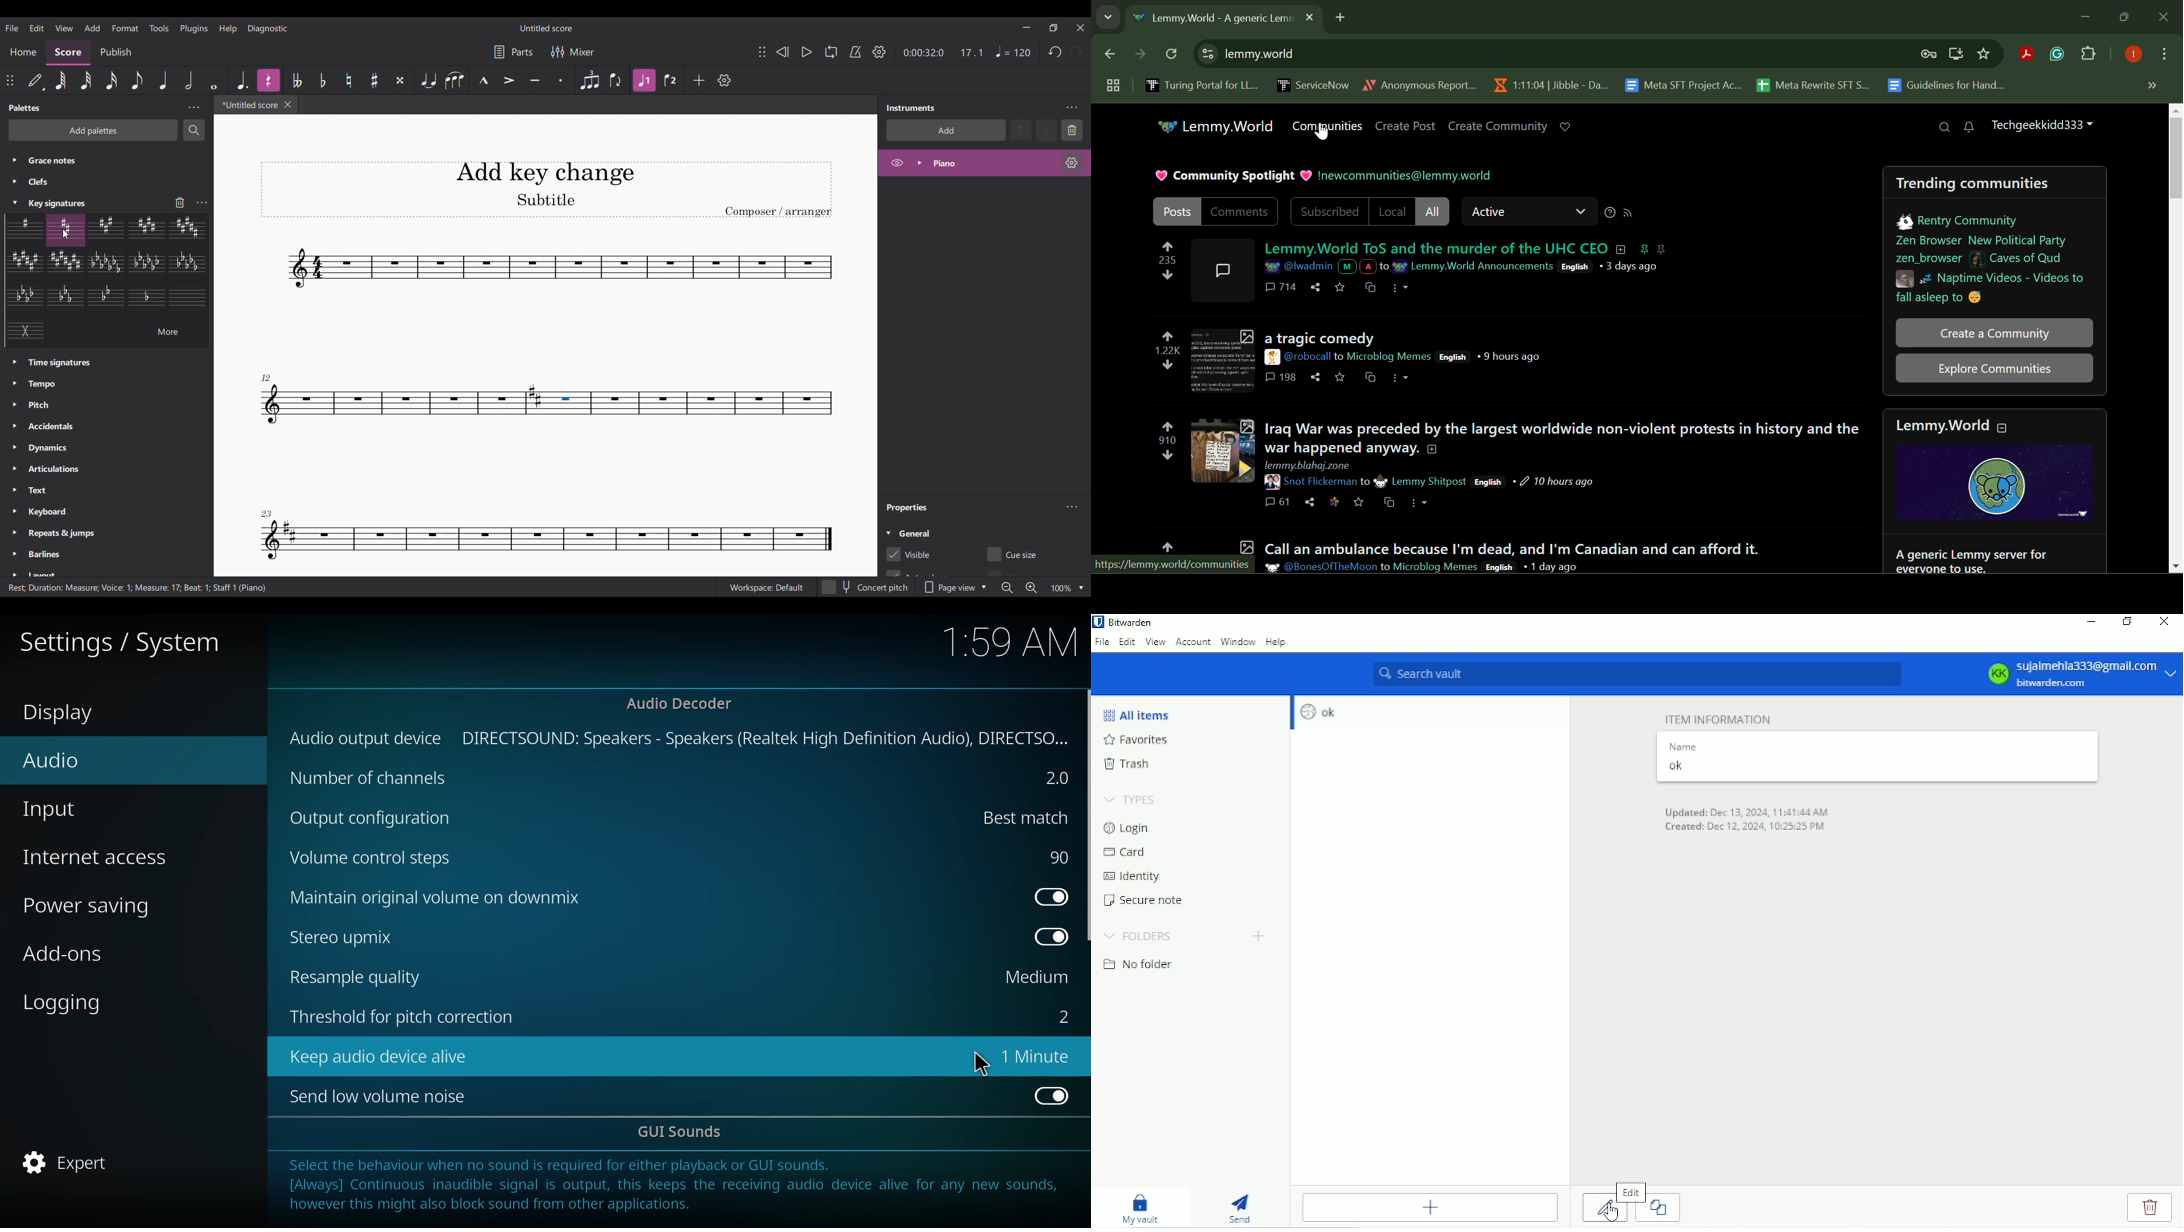 This screenshot has width=2184, height=1232. Describe the element at coordinates (164, 80) in the screenshot. I see `Quarter note` at that location.